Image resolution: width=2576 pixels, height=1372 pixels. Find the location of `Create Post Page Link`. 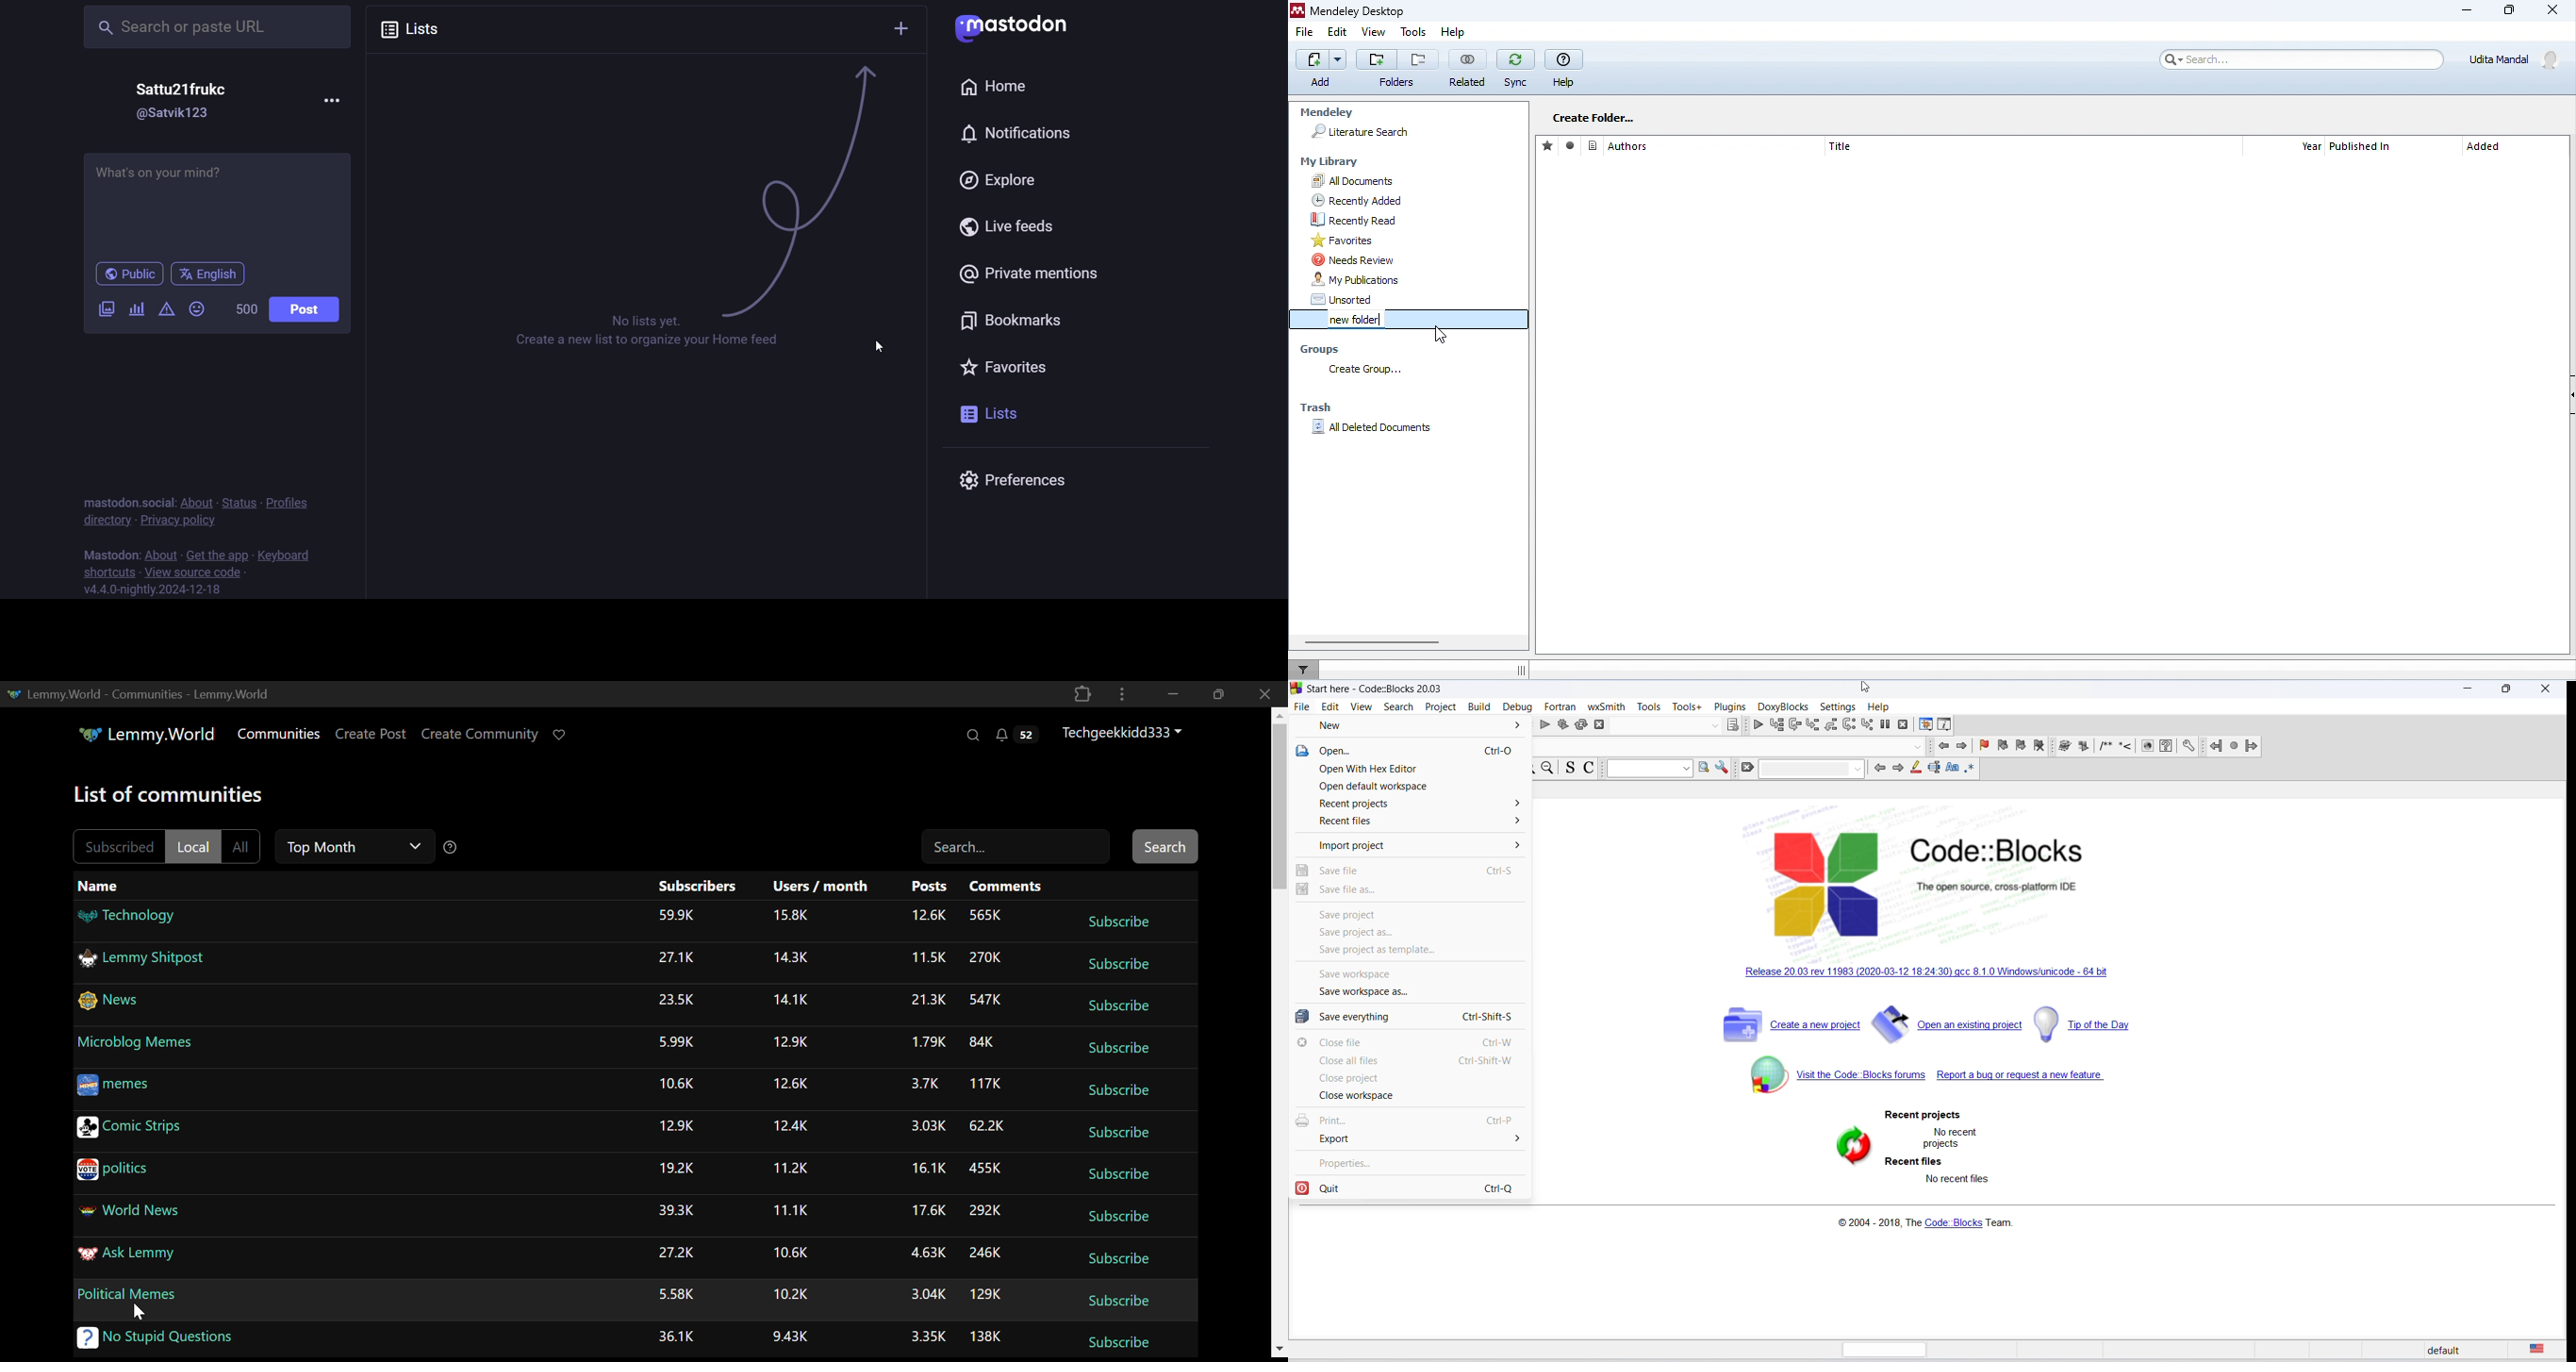

Create Post Page Link is located at coordinates (370, 735).